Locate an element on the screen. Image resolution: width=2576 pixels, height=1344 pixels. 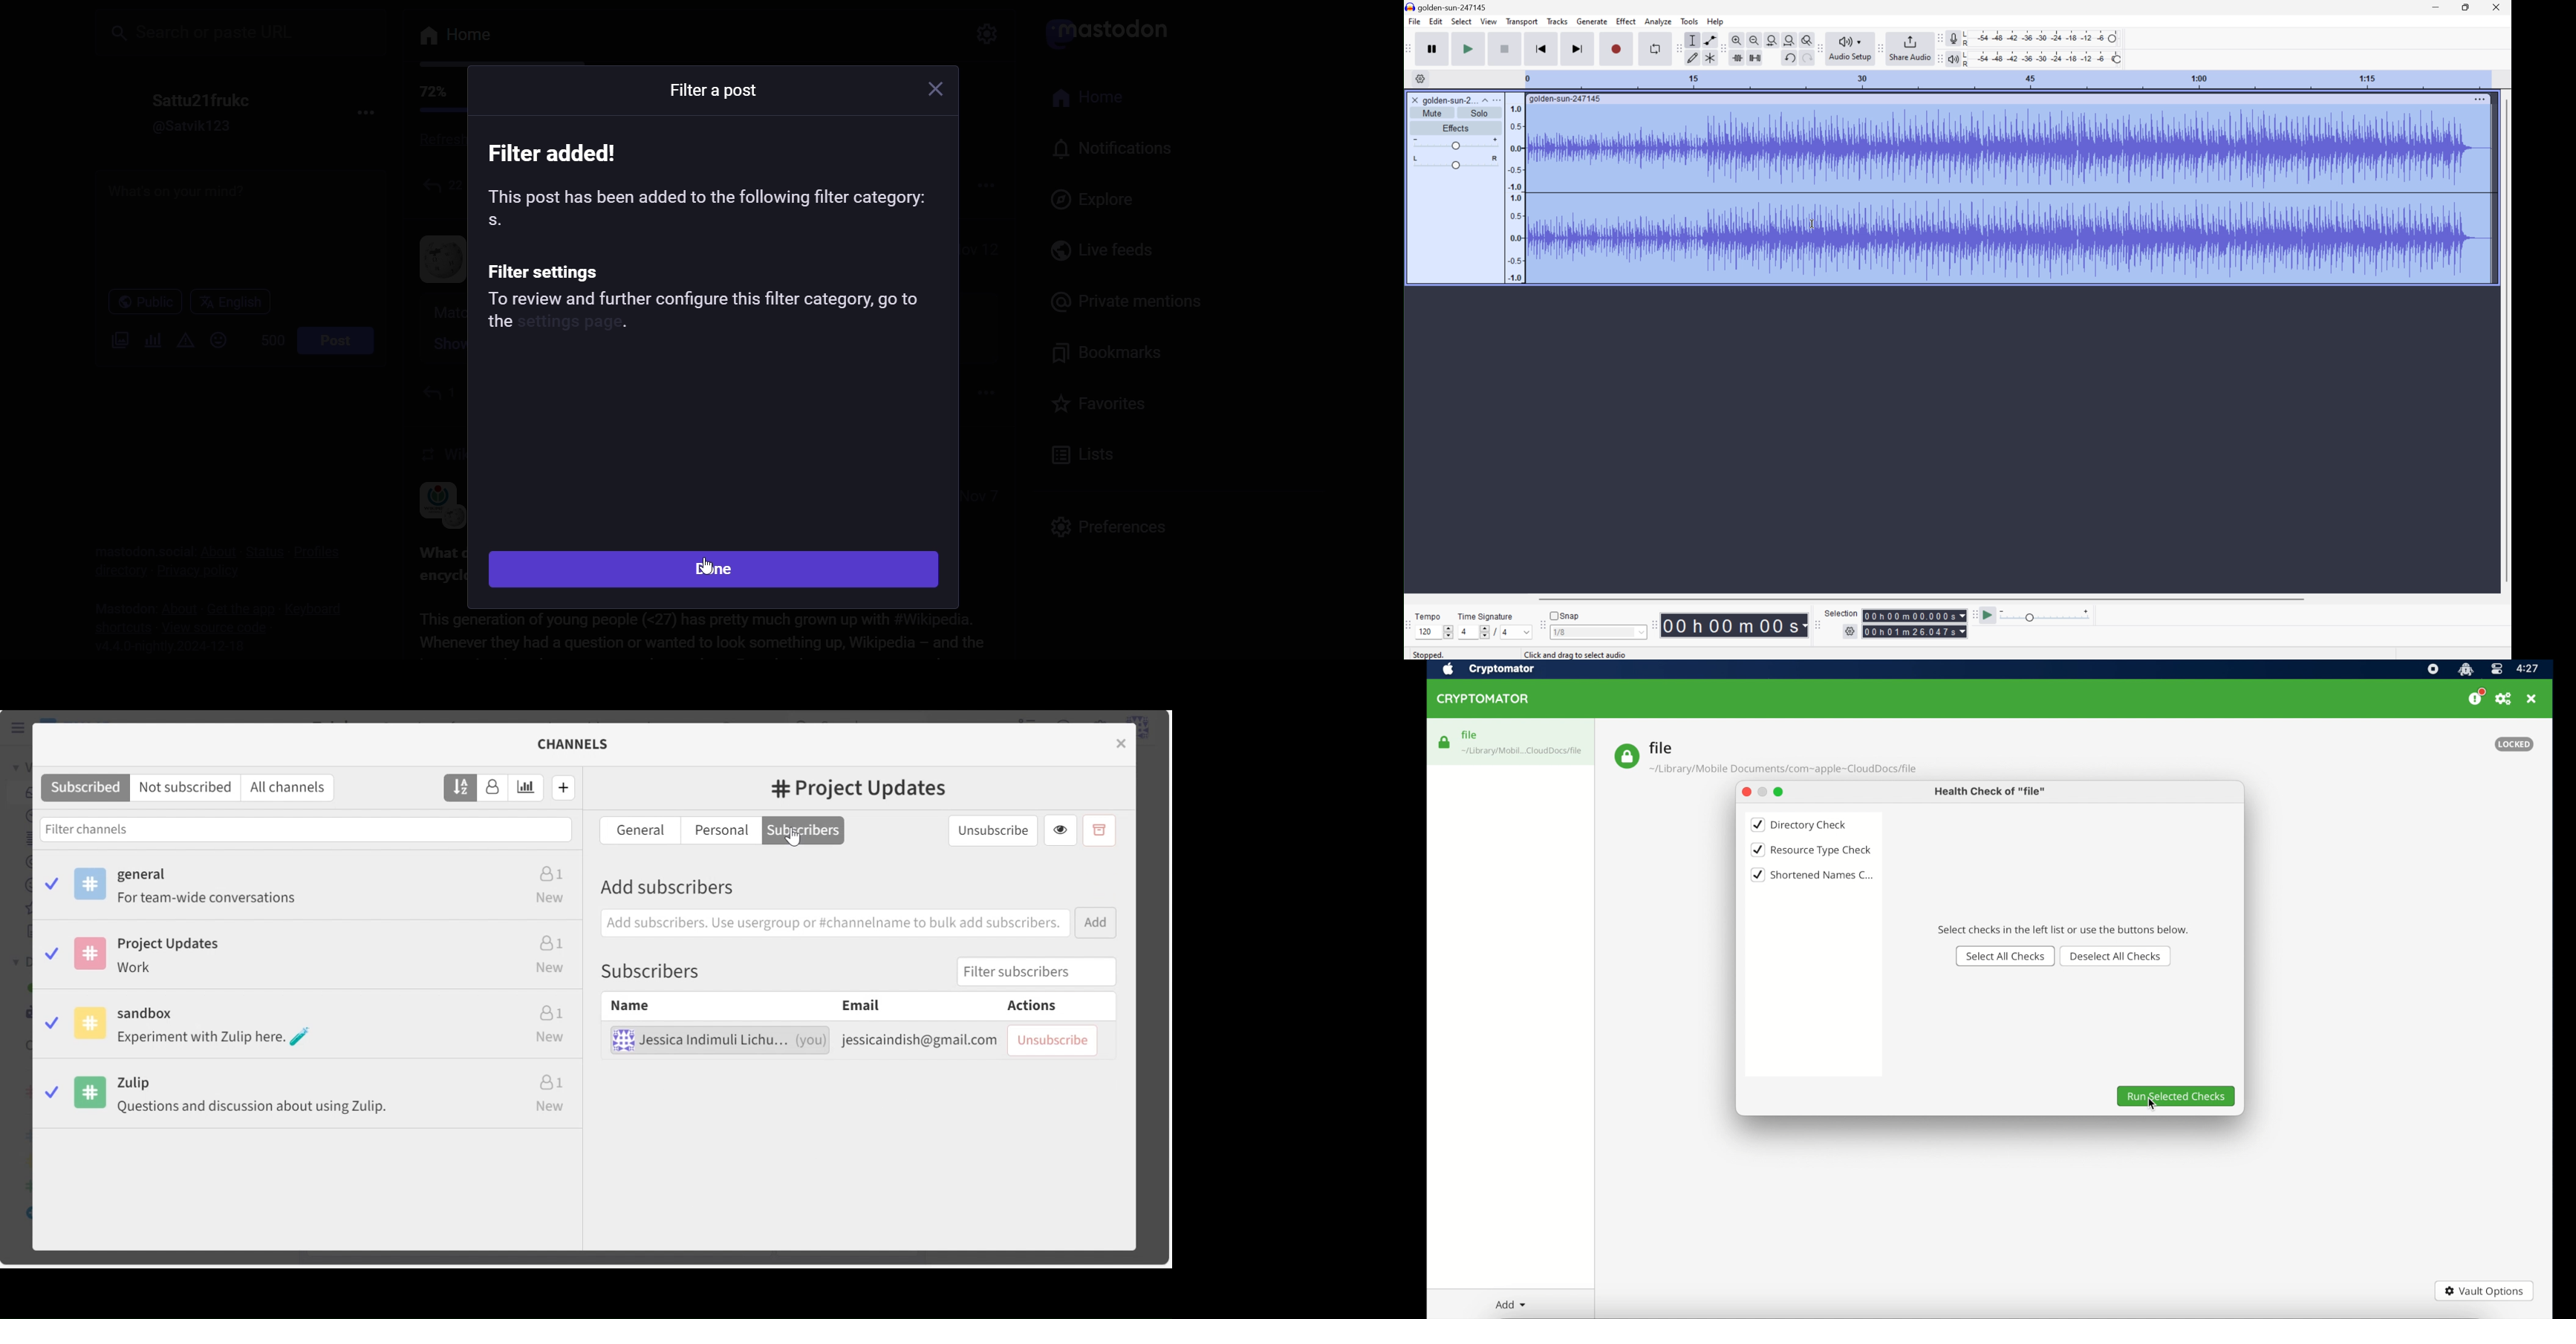
Record meter is located at coordinates (1953, 38).